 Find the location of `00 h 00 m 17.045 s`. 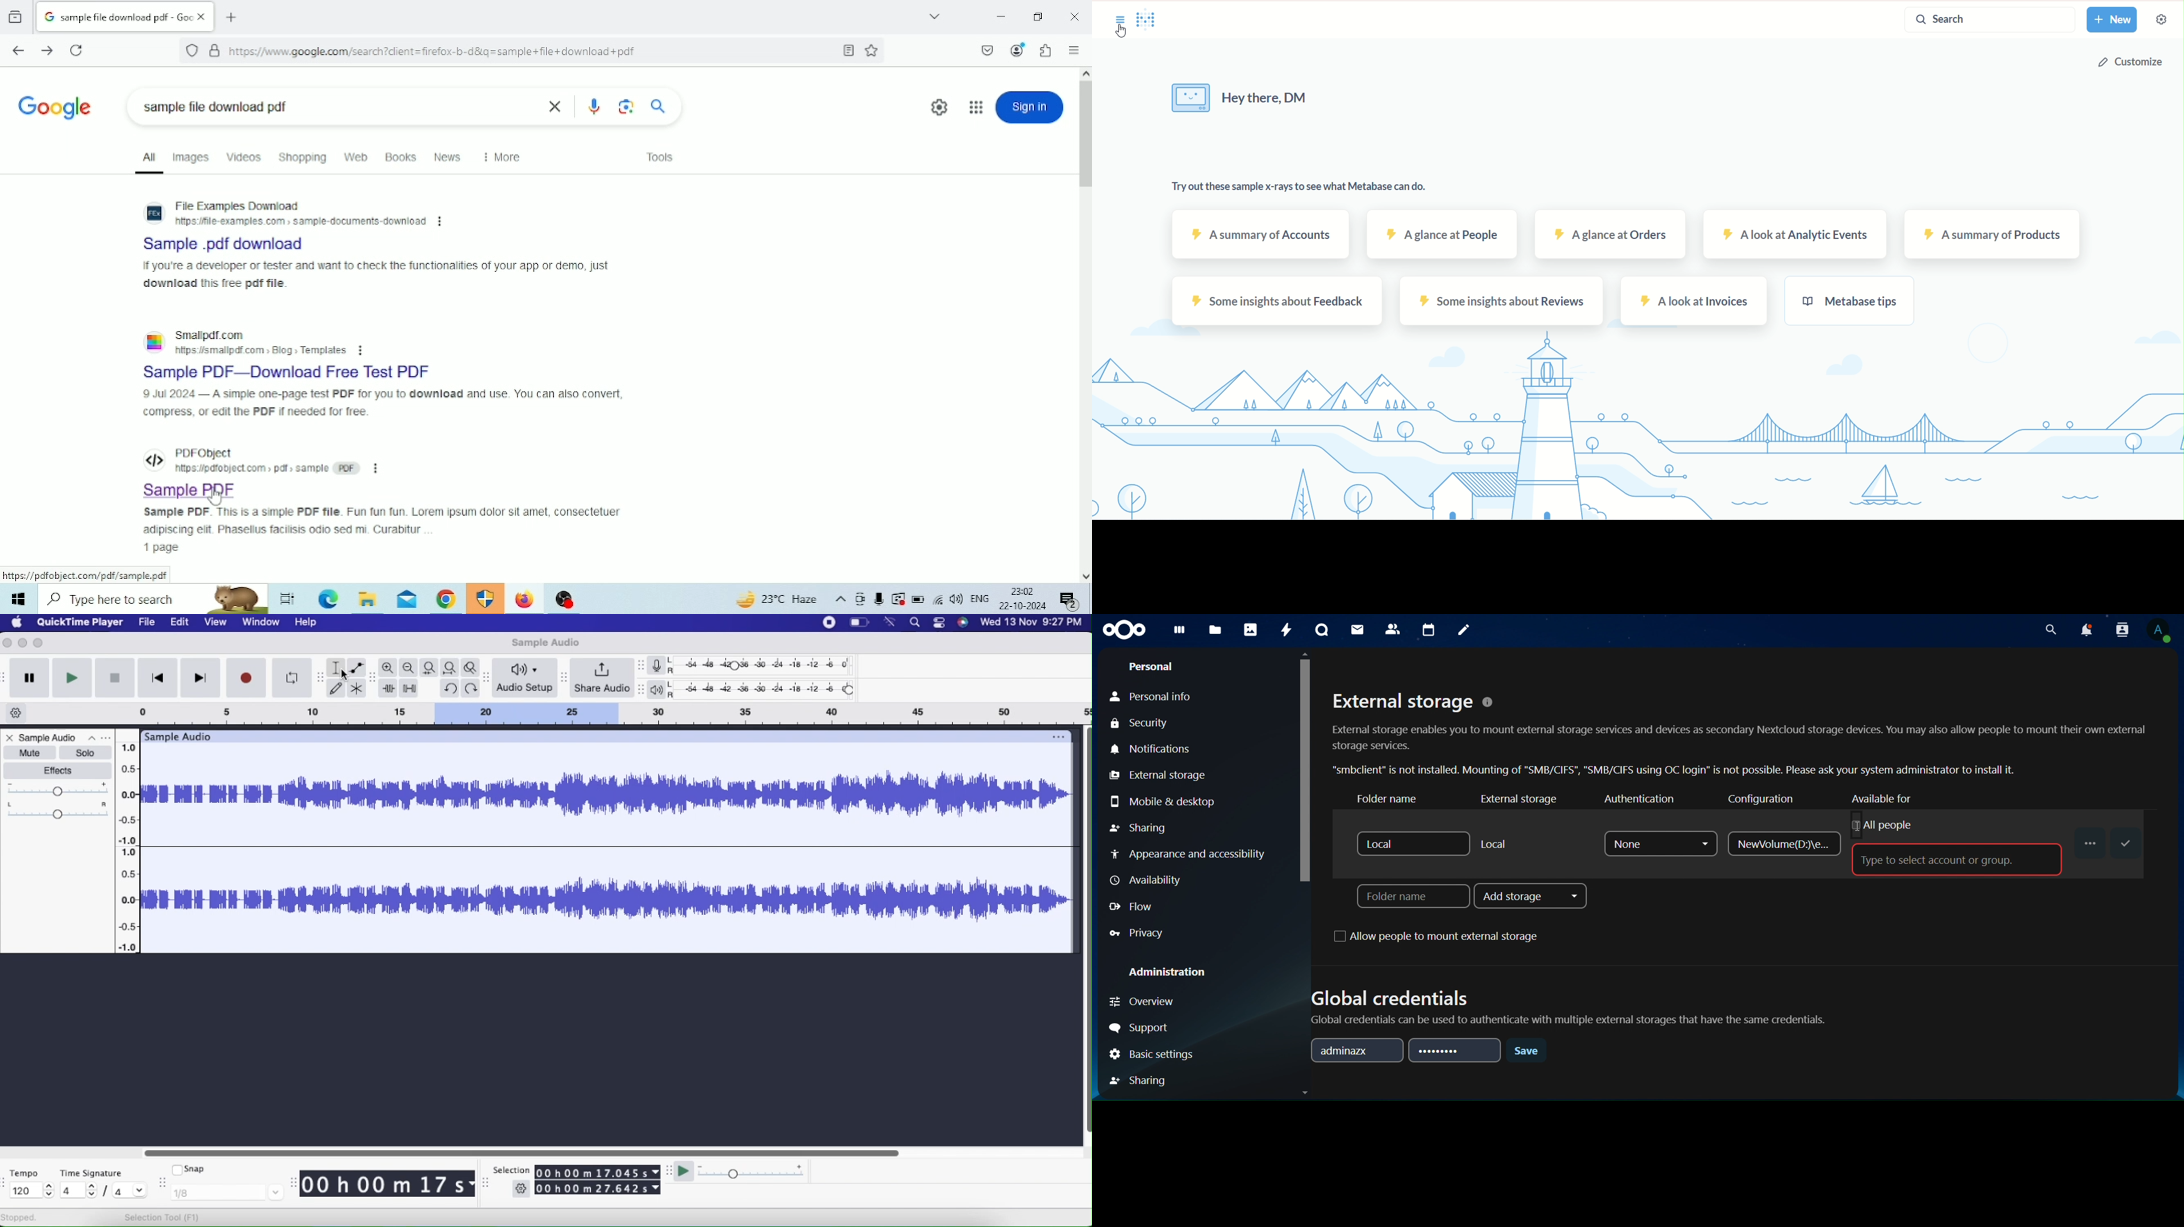

00 h 00 m 17.045 s is located at coordinates (598, 1173).